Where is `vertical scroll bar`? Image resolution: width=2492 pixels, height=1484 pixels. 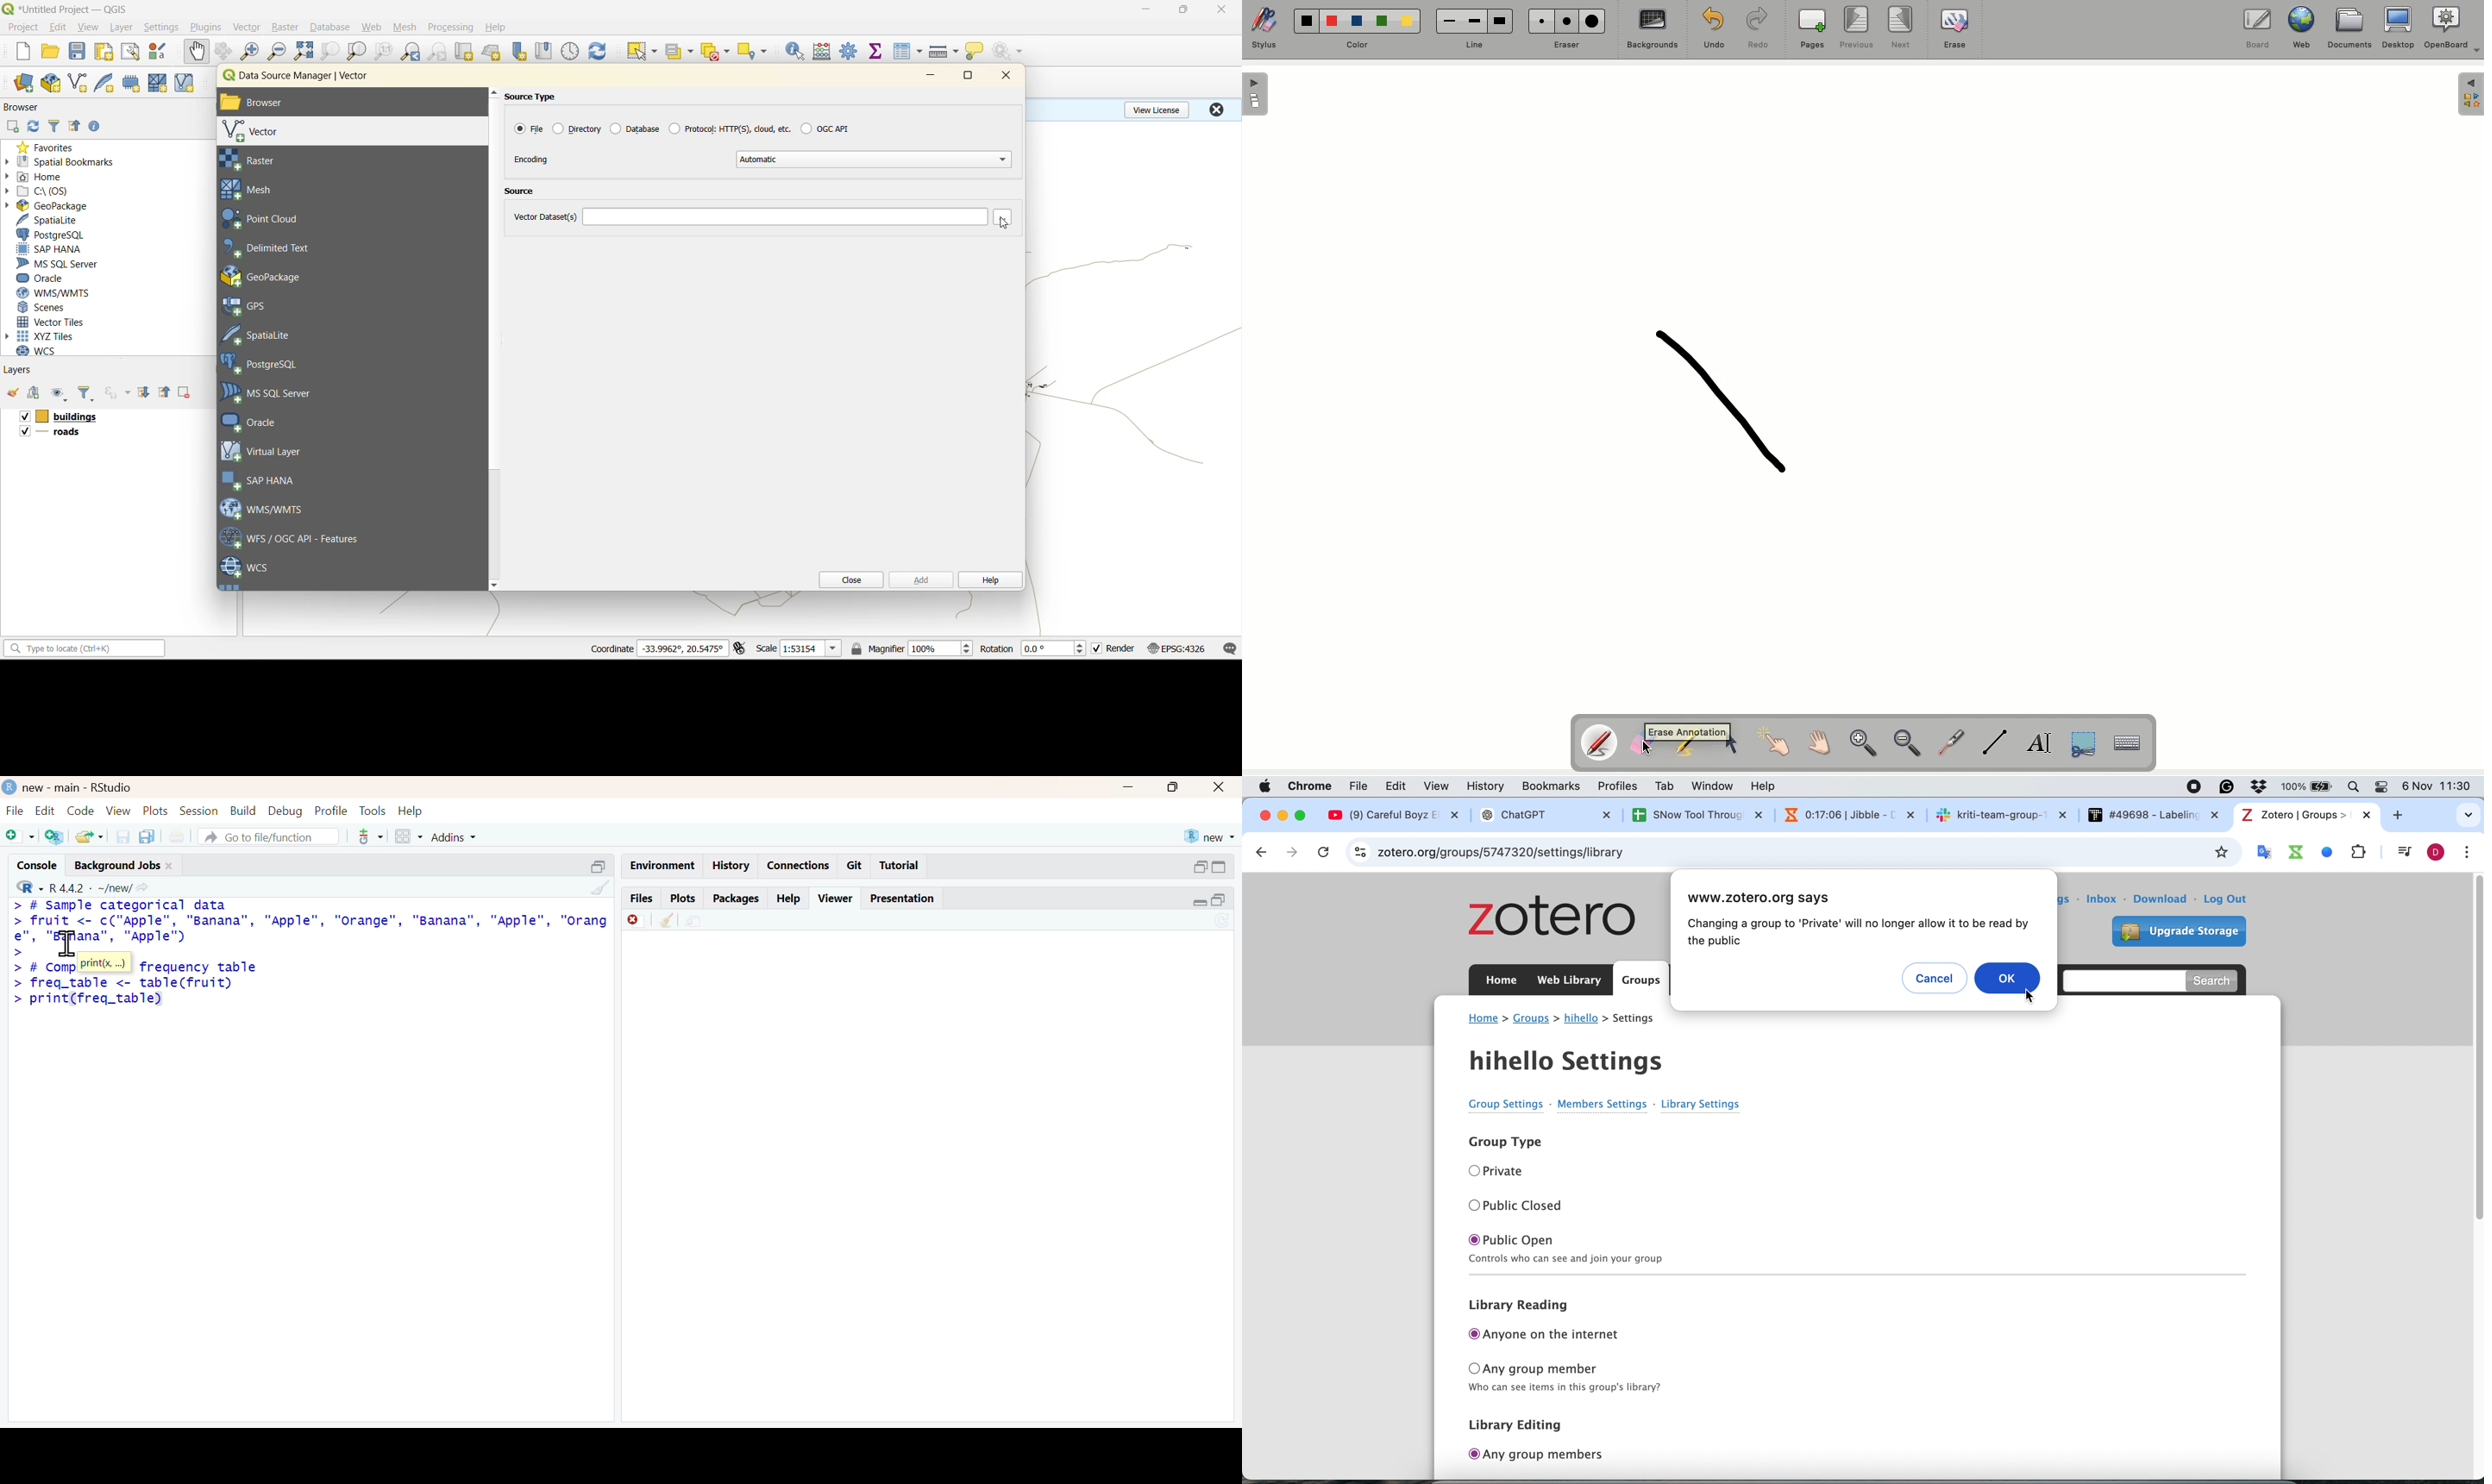 vertical scroll bar is located at coordinates (2471, 1088).